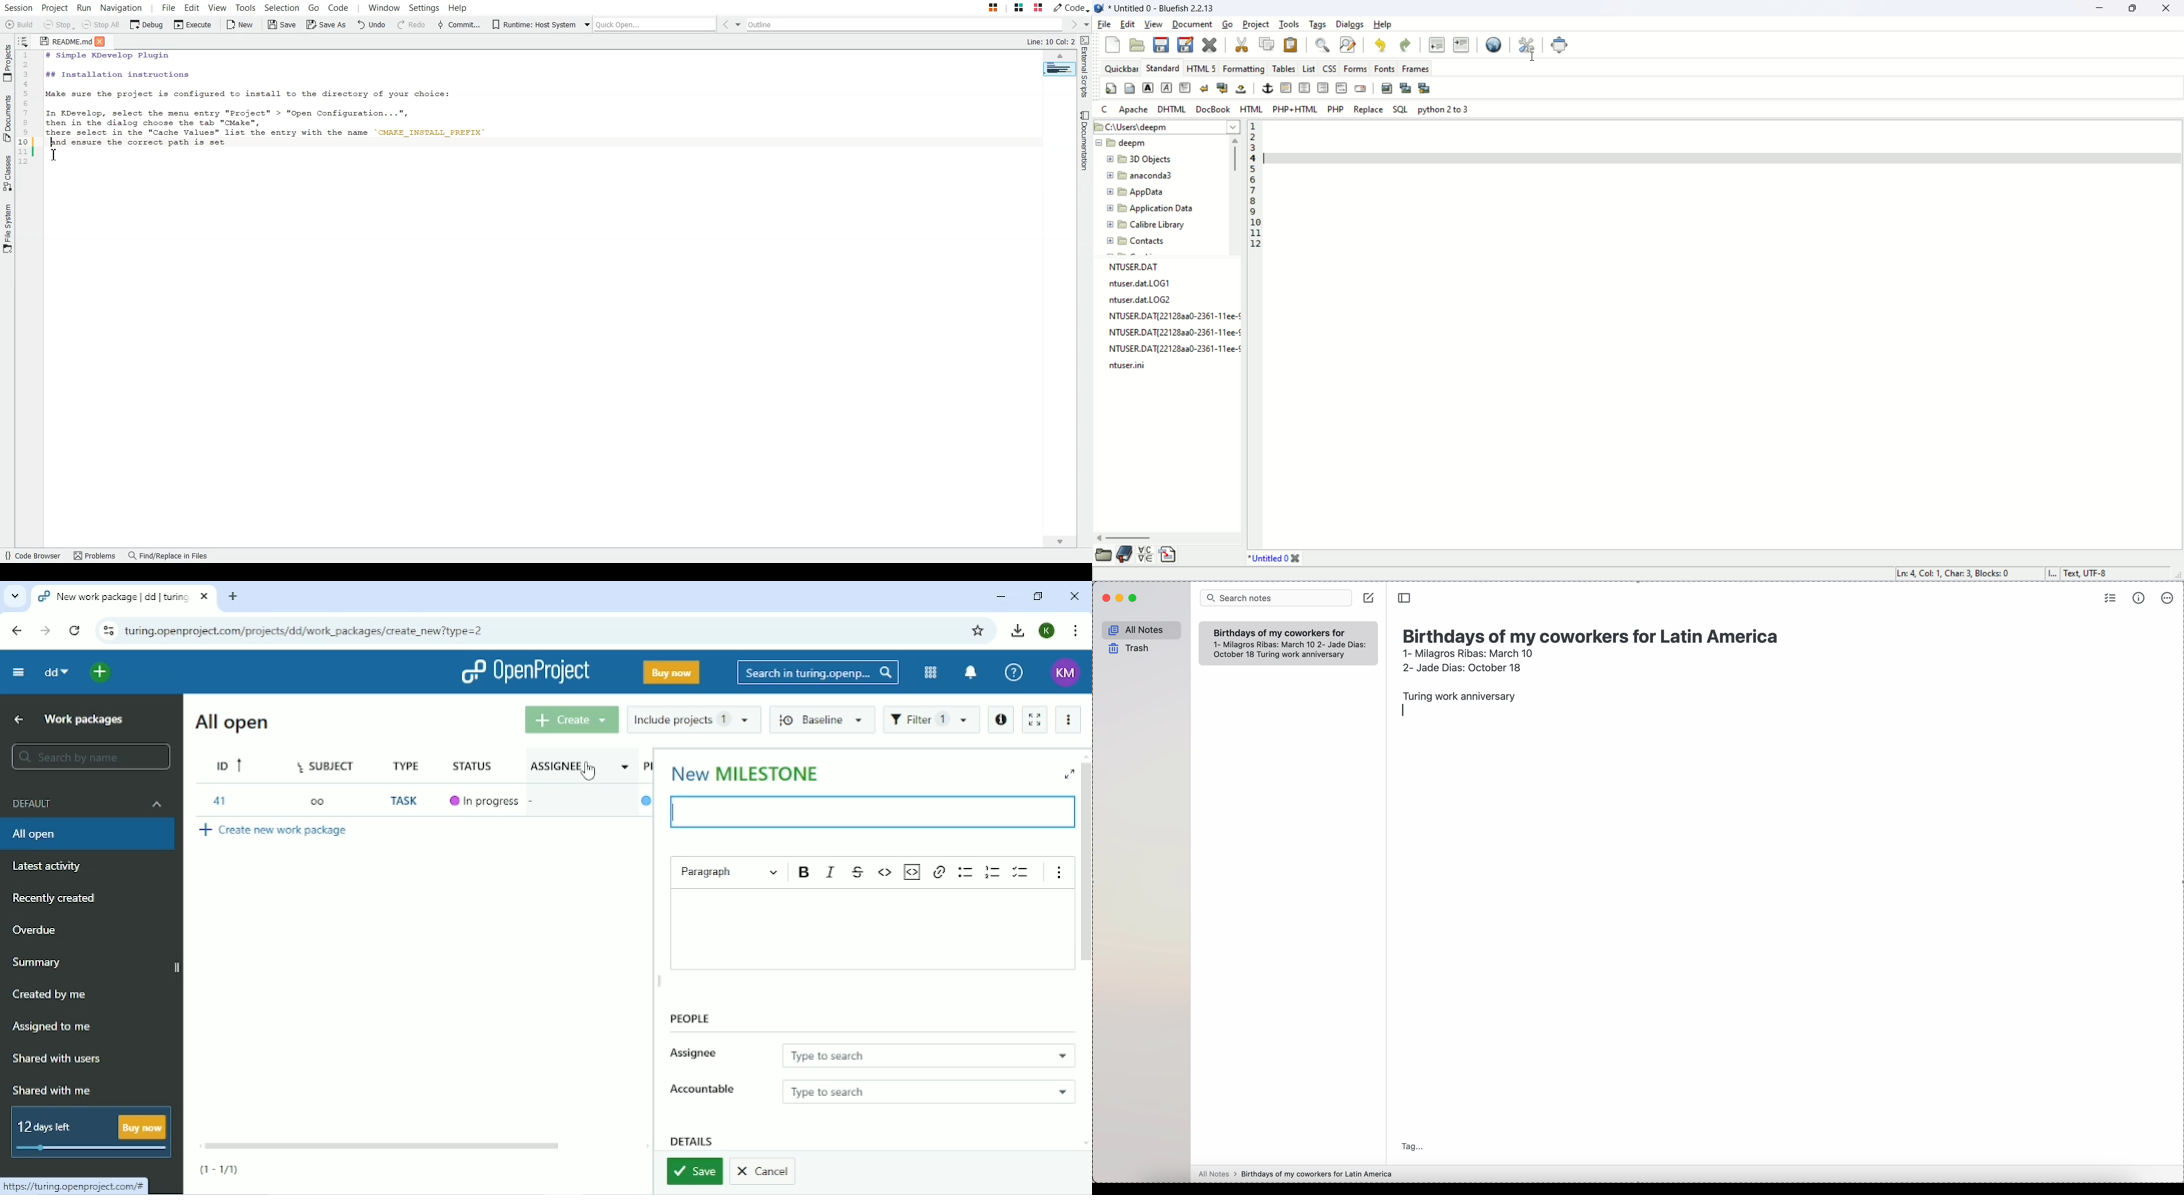 This screenshot has width=2184, height=1204. Describe the element at coordinates (1148, 209) in the screenshot. I see `application data` at that location.